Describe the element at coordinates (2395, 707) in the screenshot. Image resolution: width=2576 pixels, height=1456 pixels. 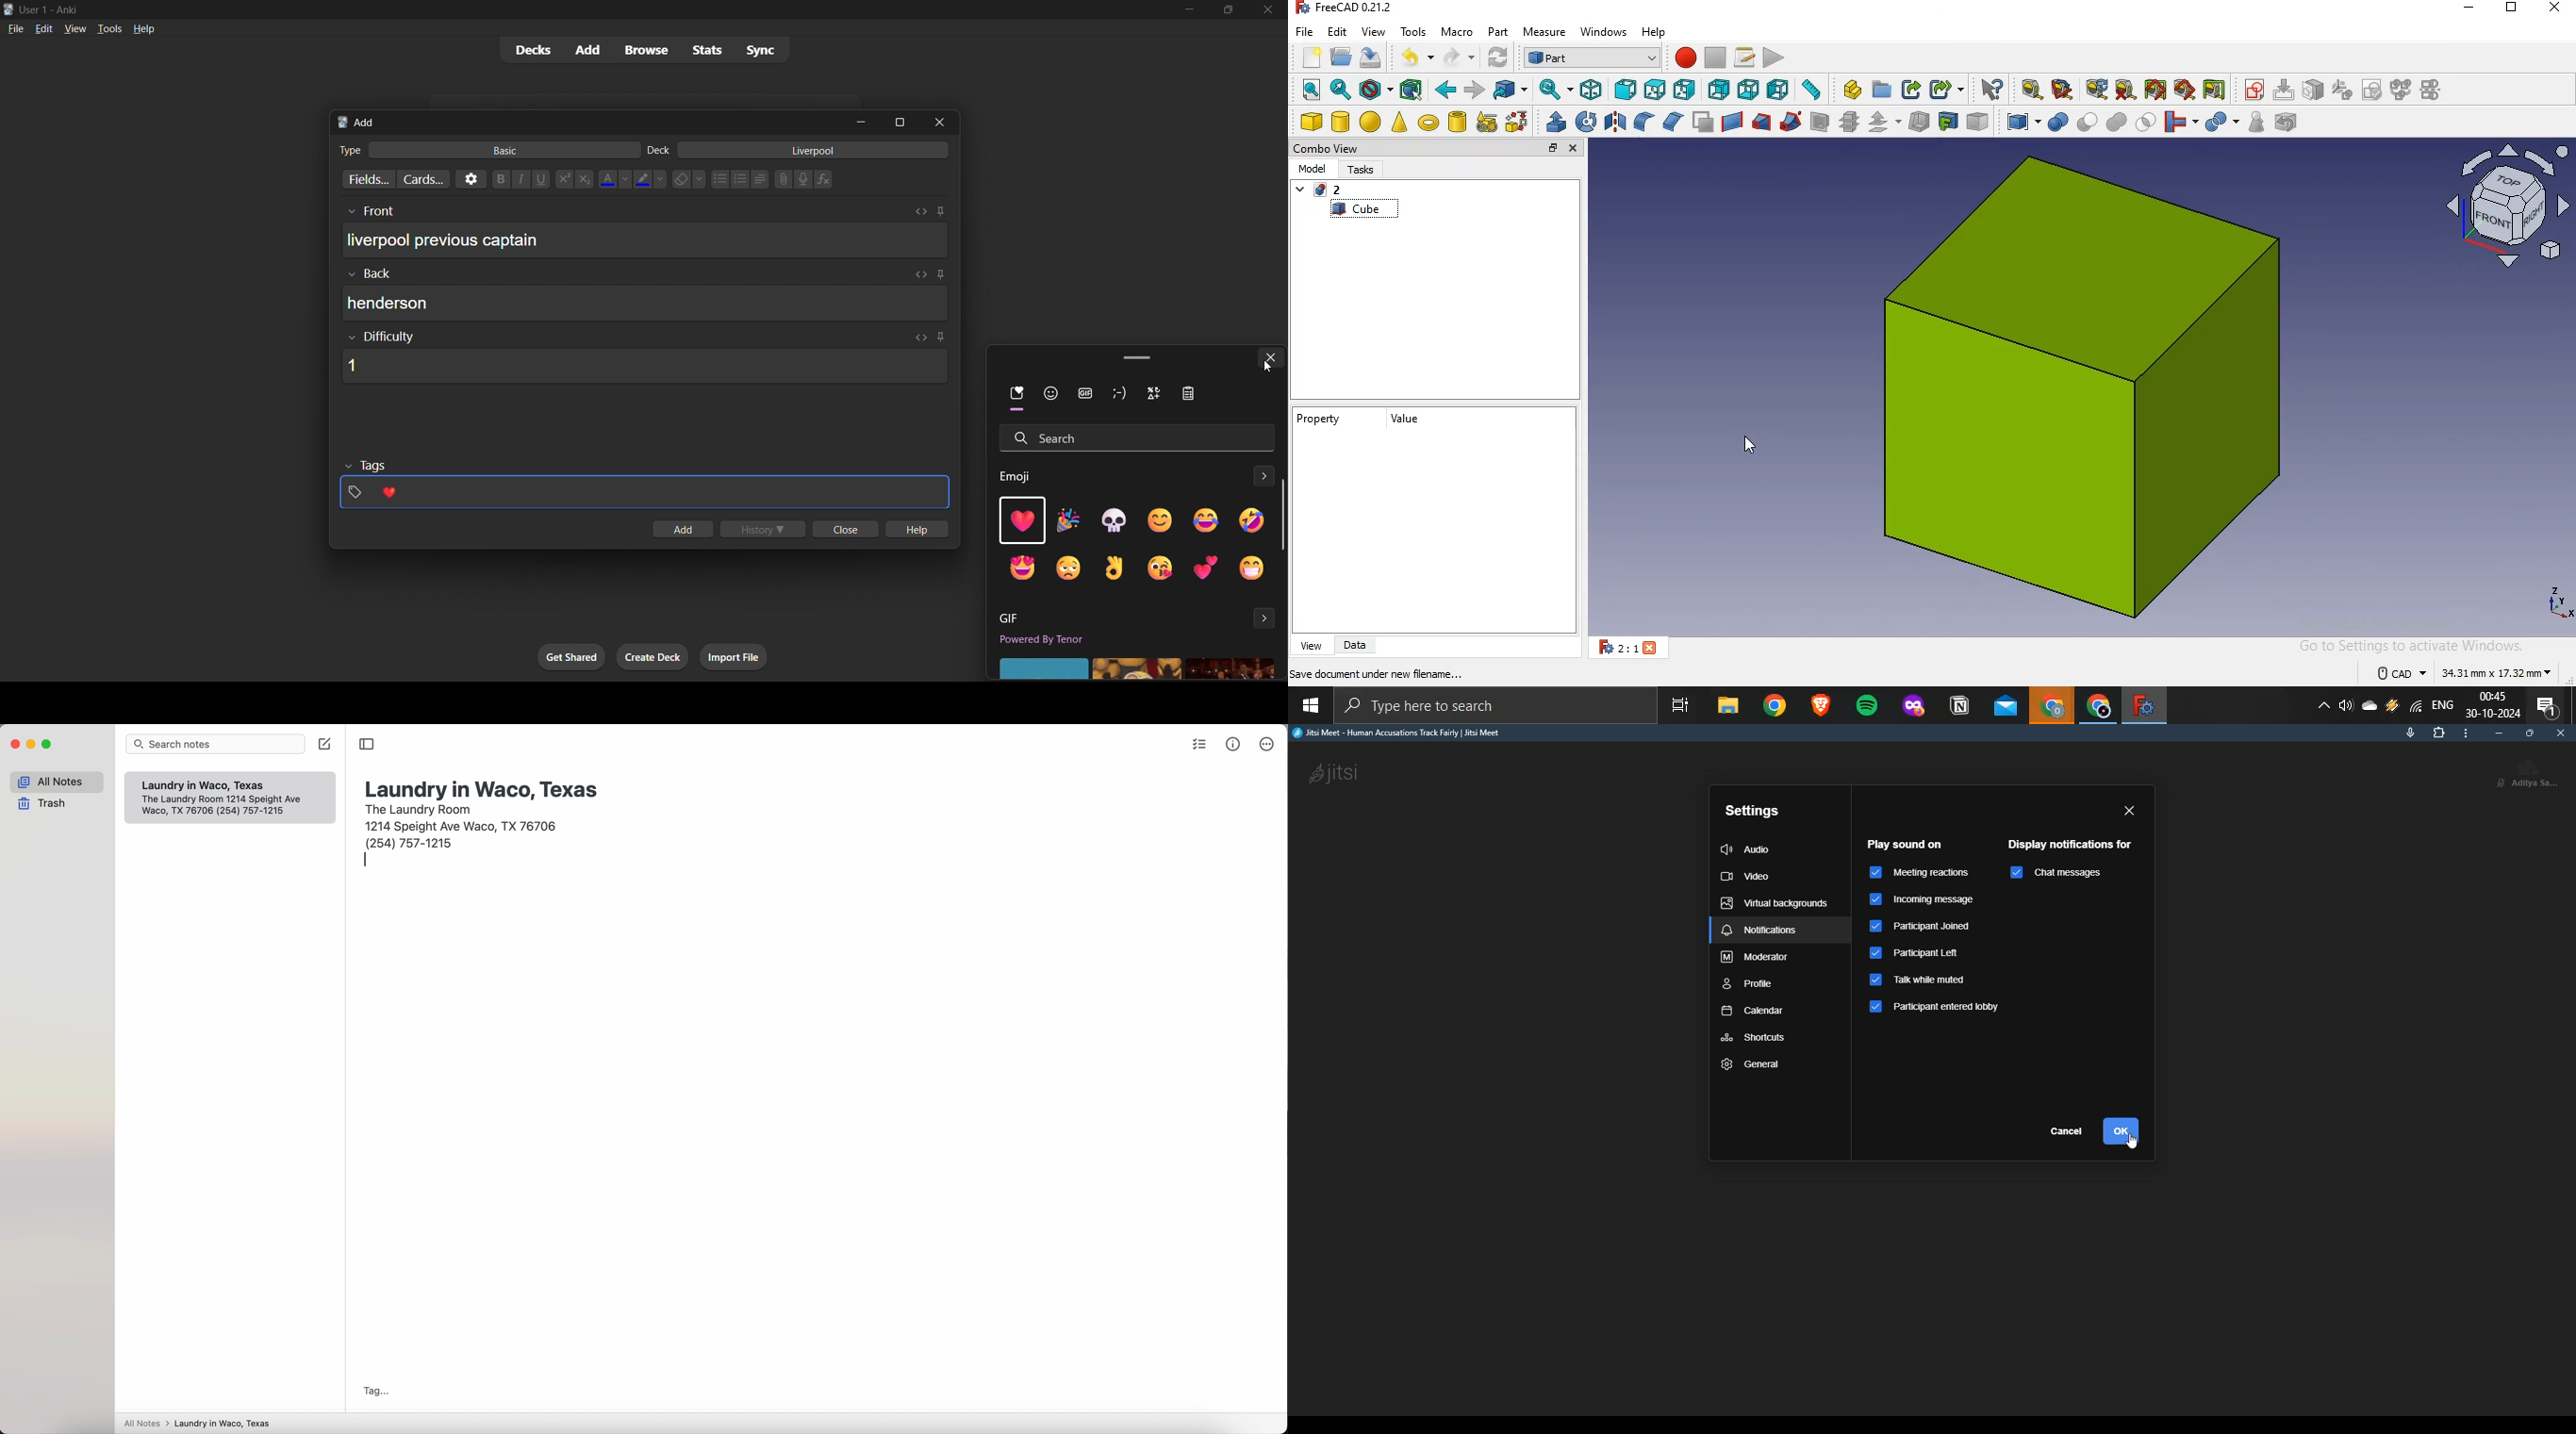
I see `winamp agent` at that location.